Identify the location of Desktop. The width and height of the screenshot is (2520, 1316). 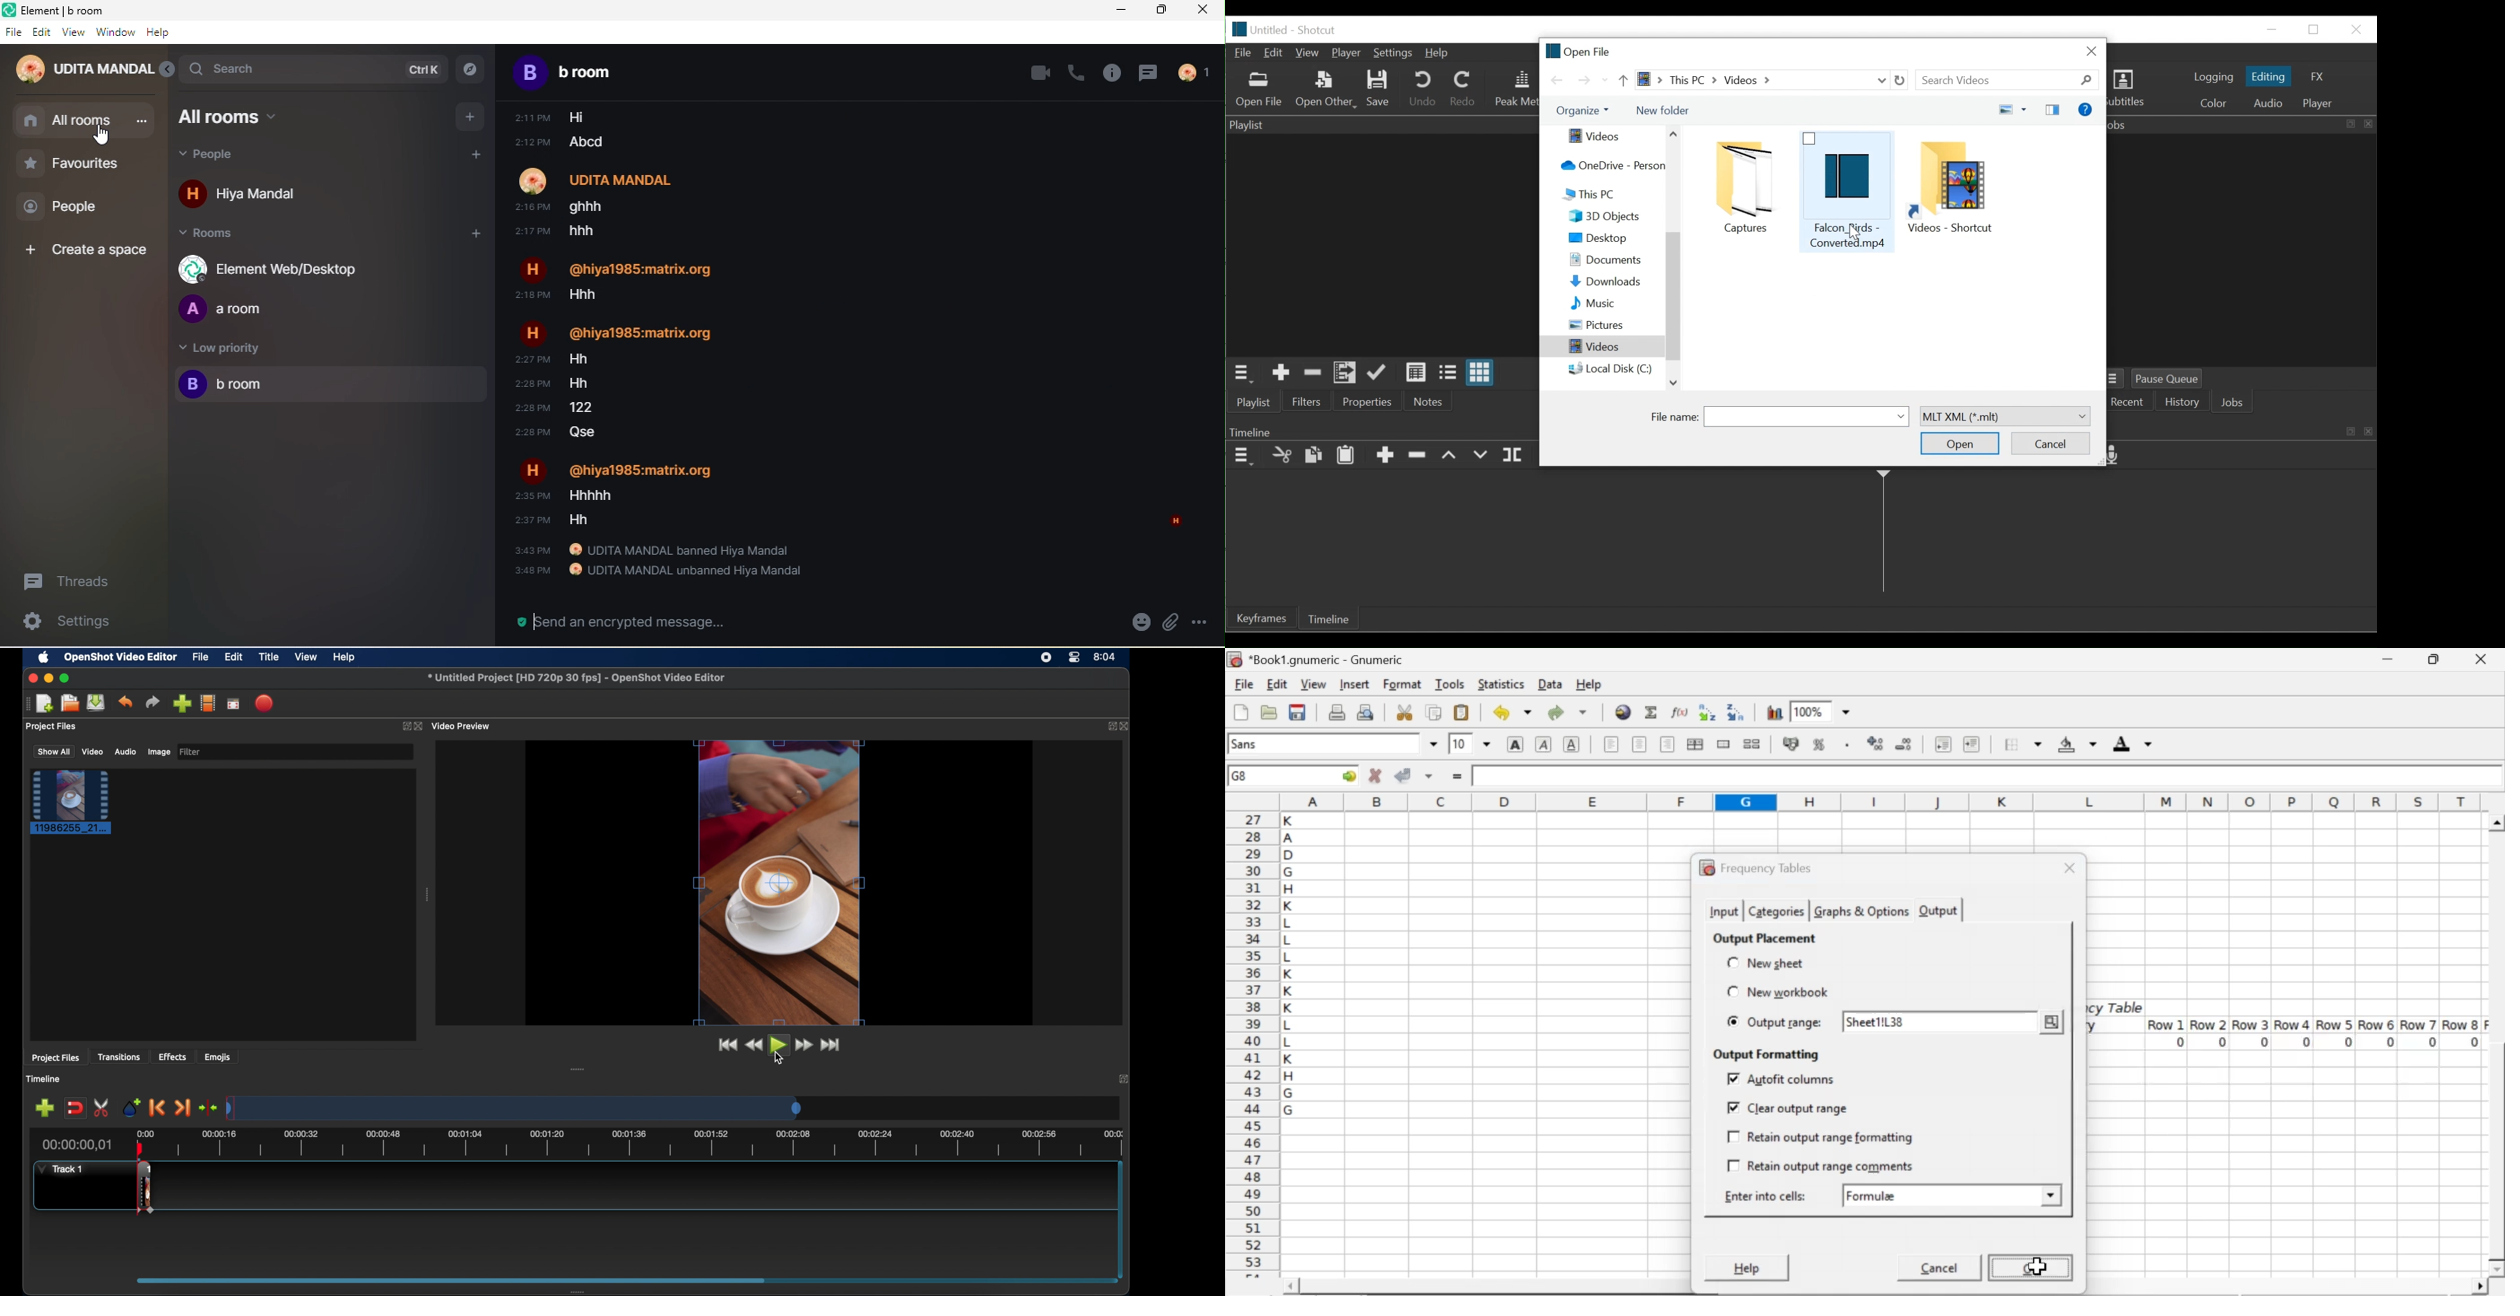
(1613, 238).